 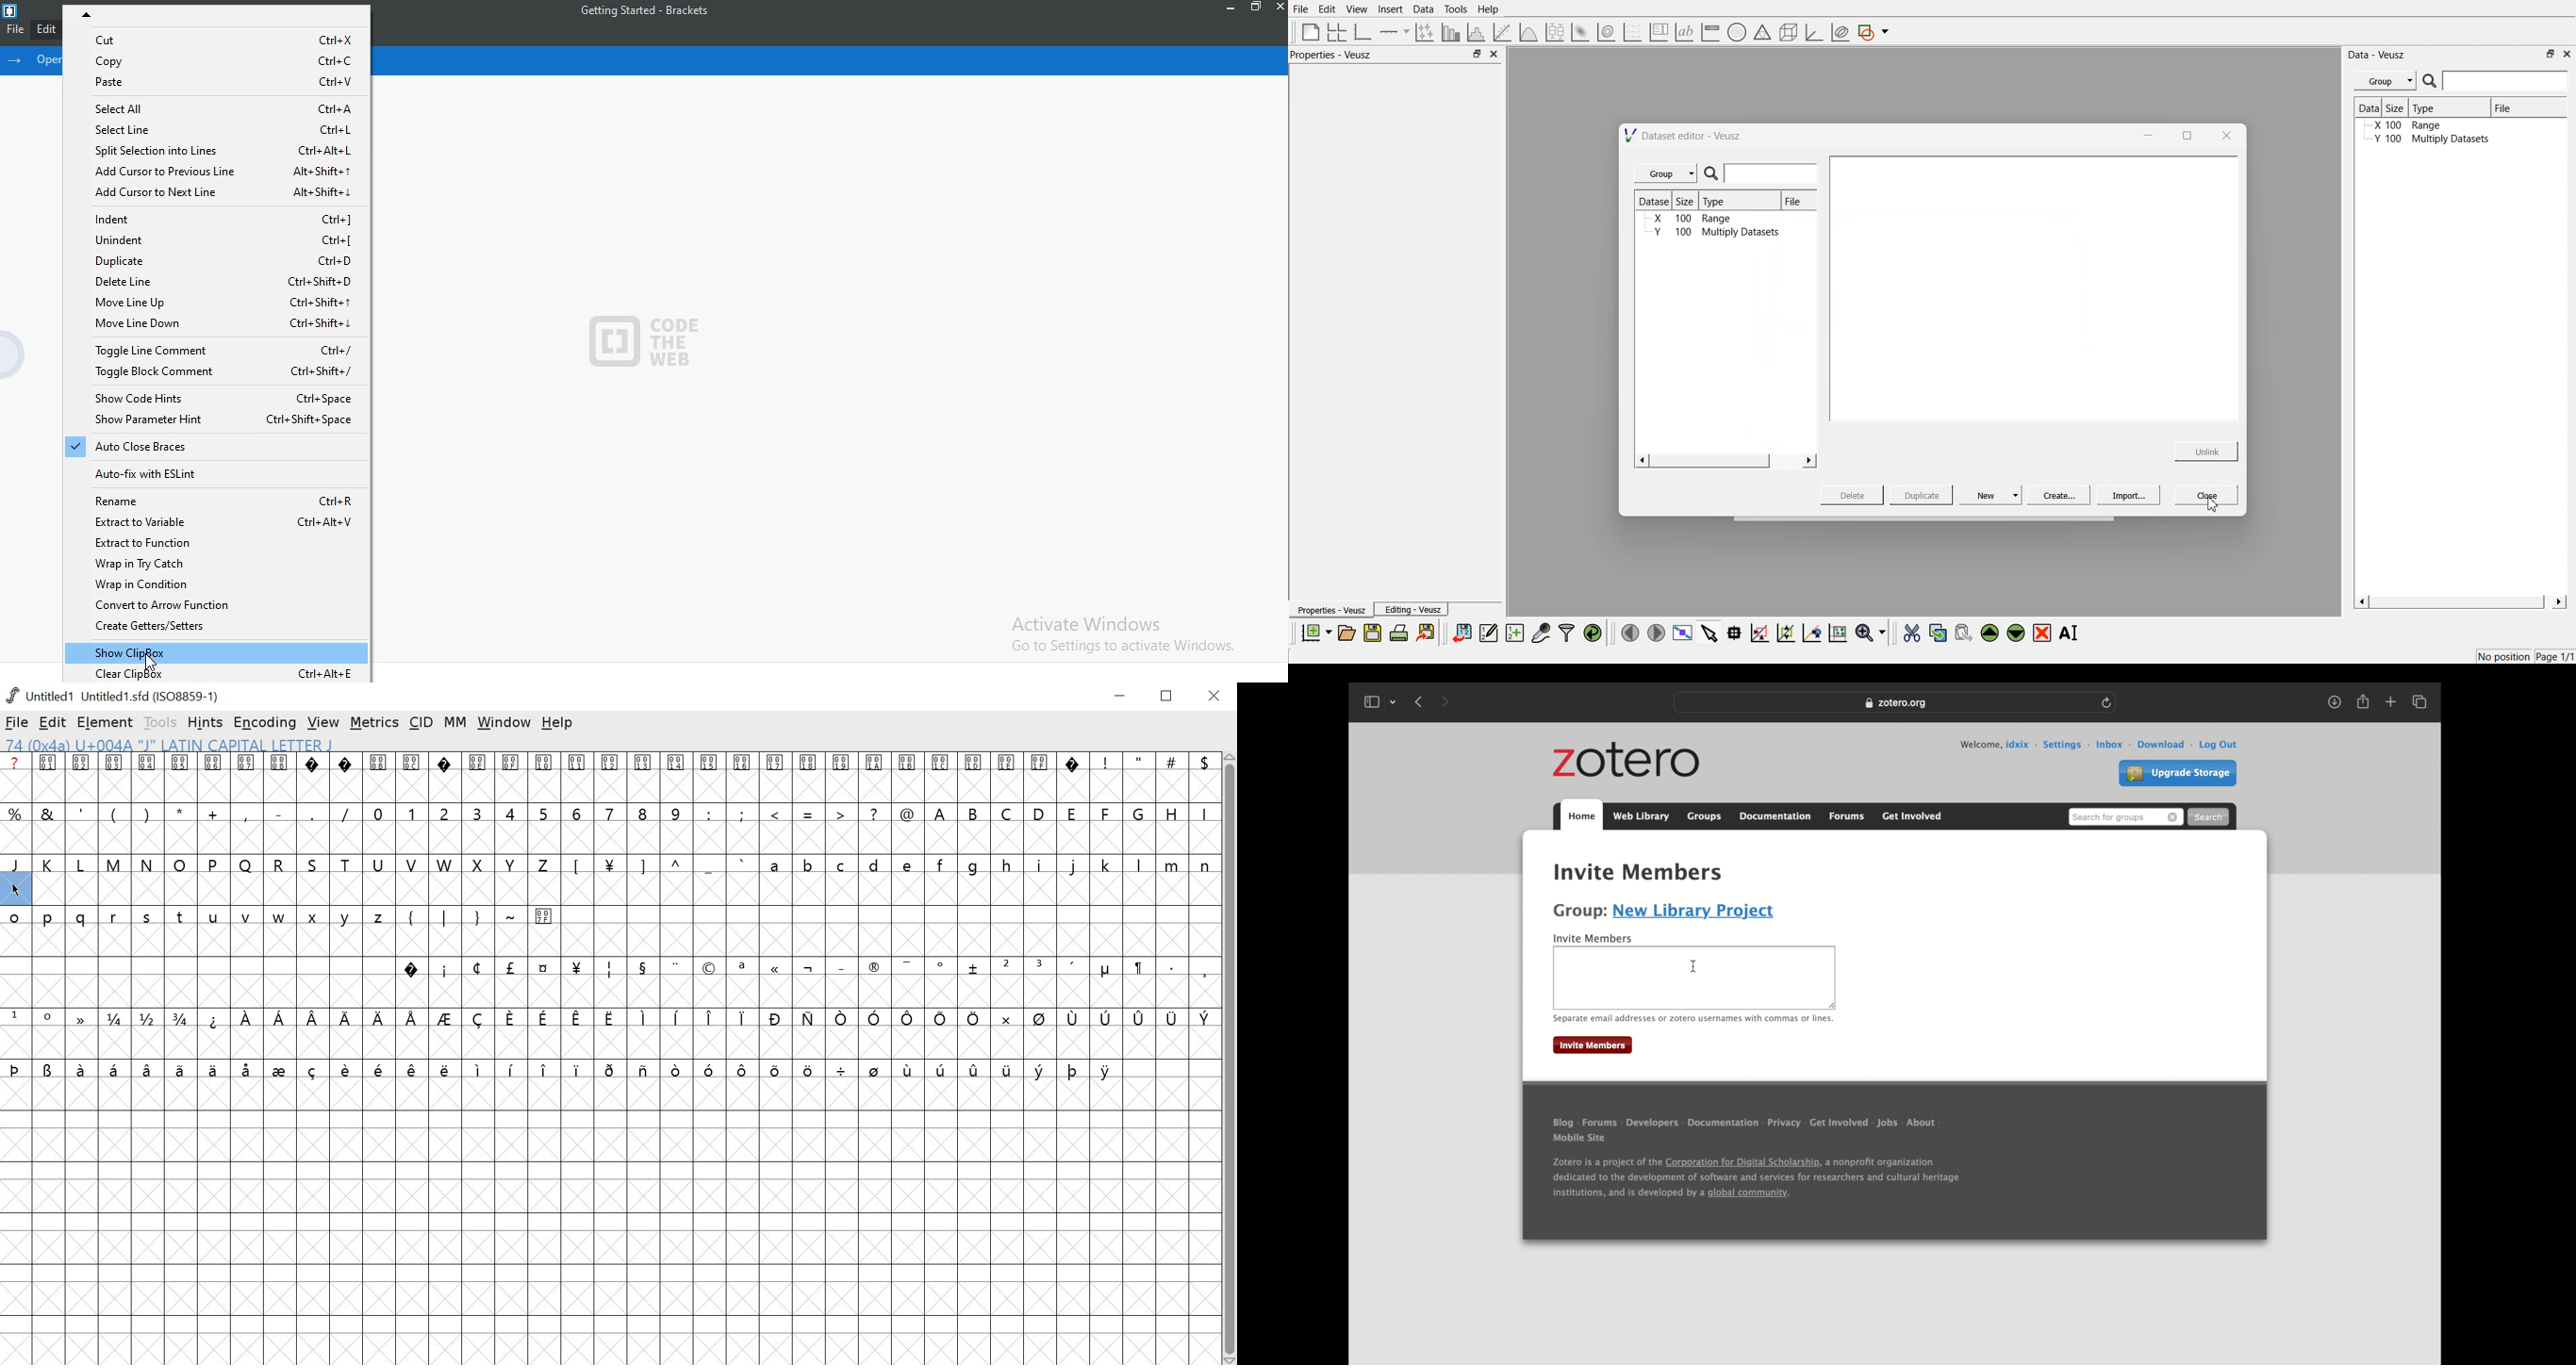 I want to click on separate email or zotero usernames with commas or lines, so click(x=1692, y=1020).